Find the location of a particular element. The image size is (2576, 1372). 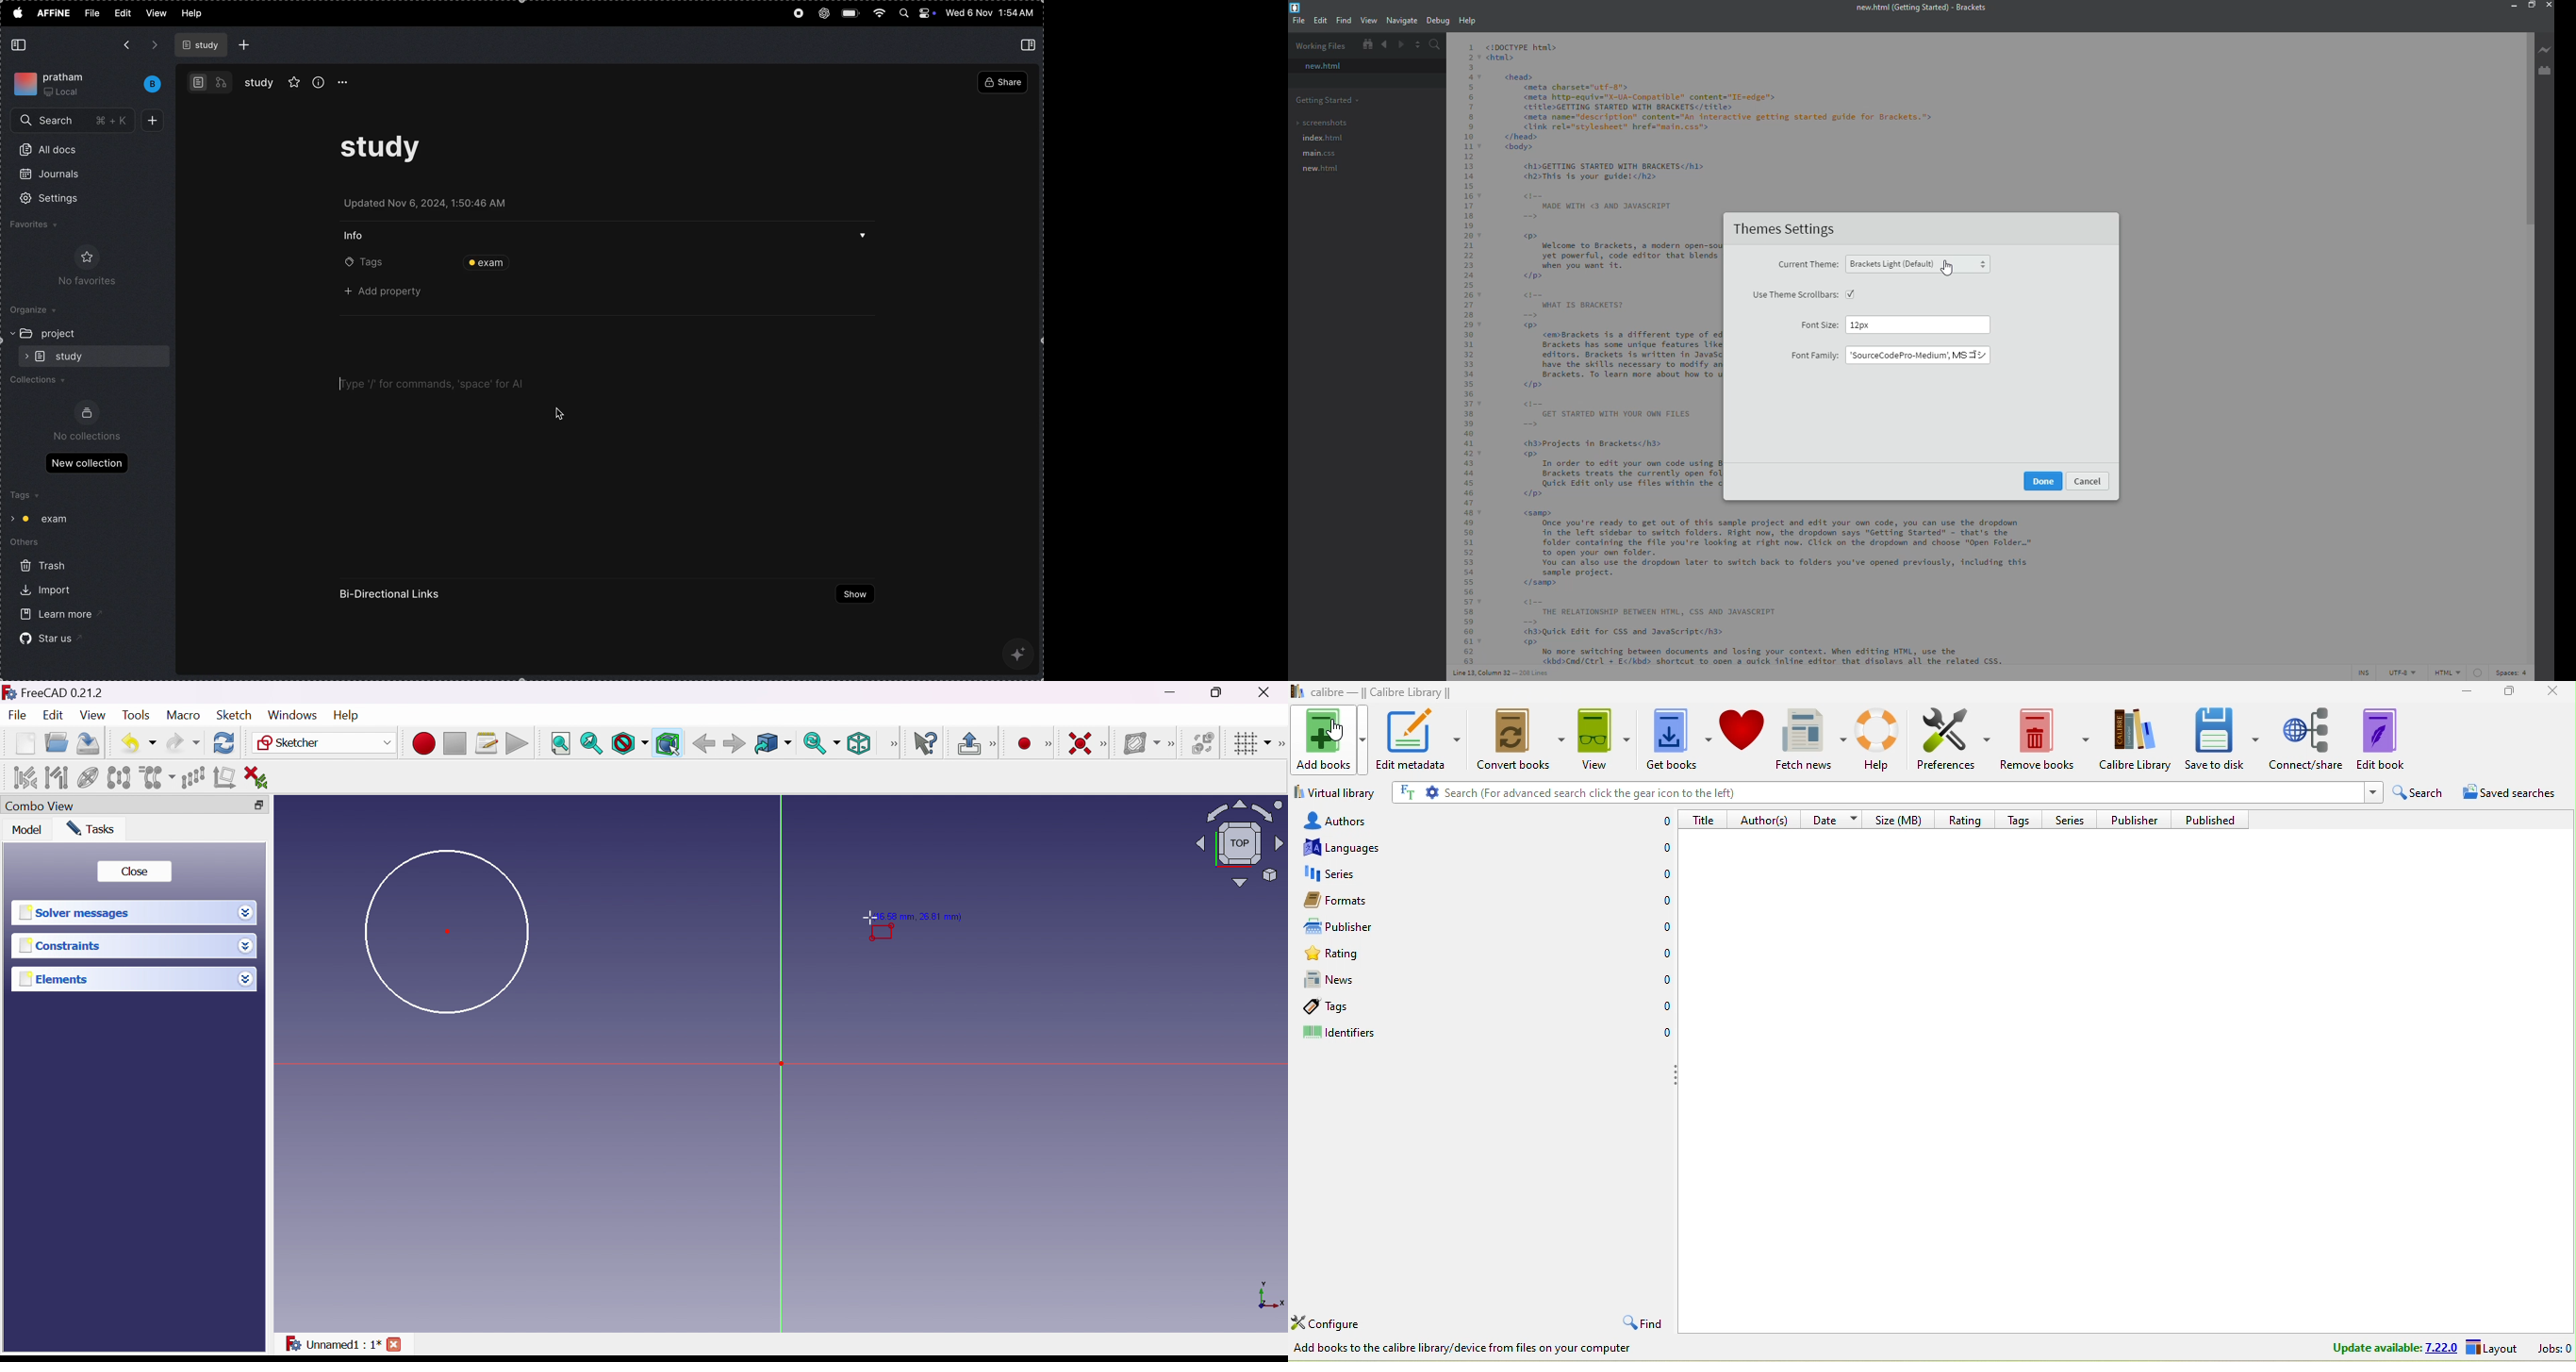

expand/collapse is located at coordinates (9, 333).